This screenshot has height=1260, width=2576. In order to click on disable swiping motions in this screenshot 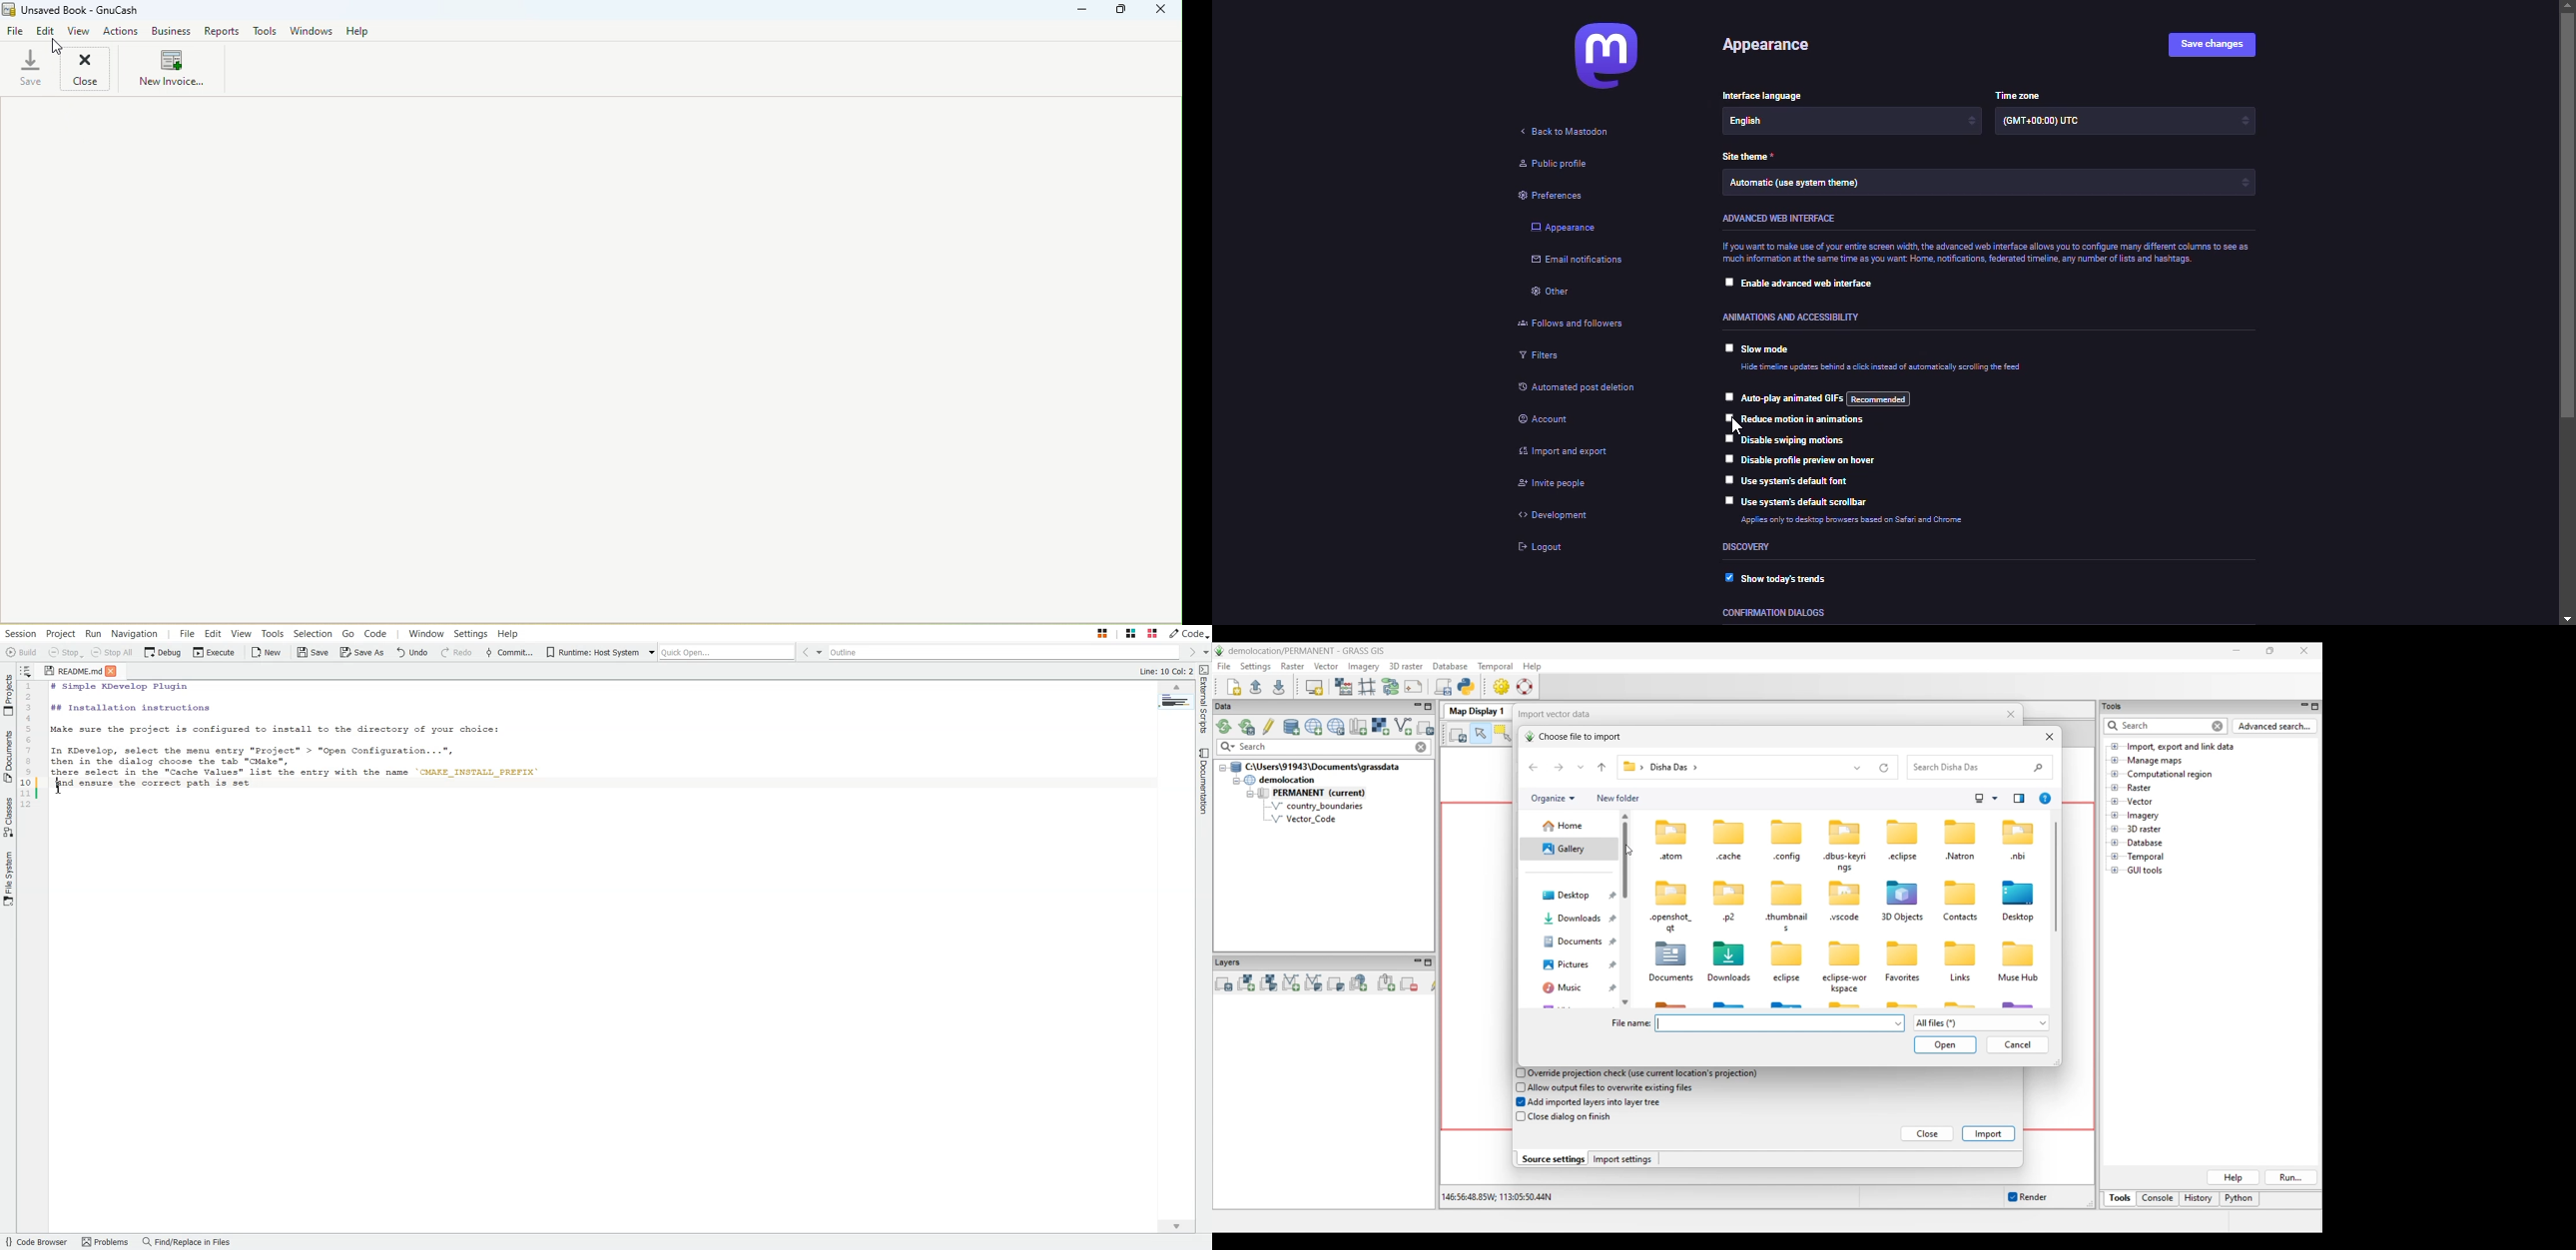, I will do `click(1792, 439)`.